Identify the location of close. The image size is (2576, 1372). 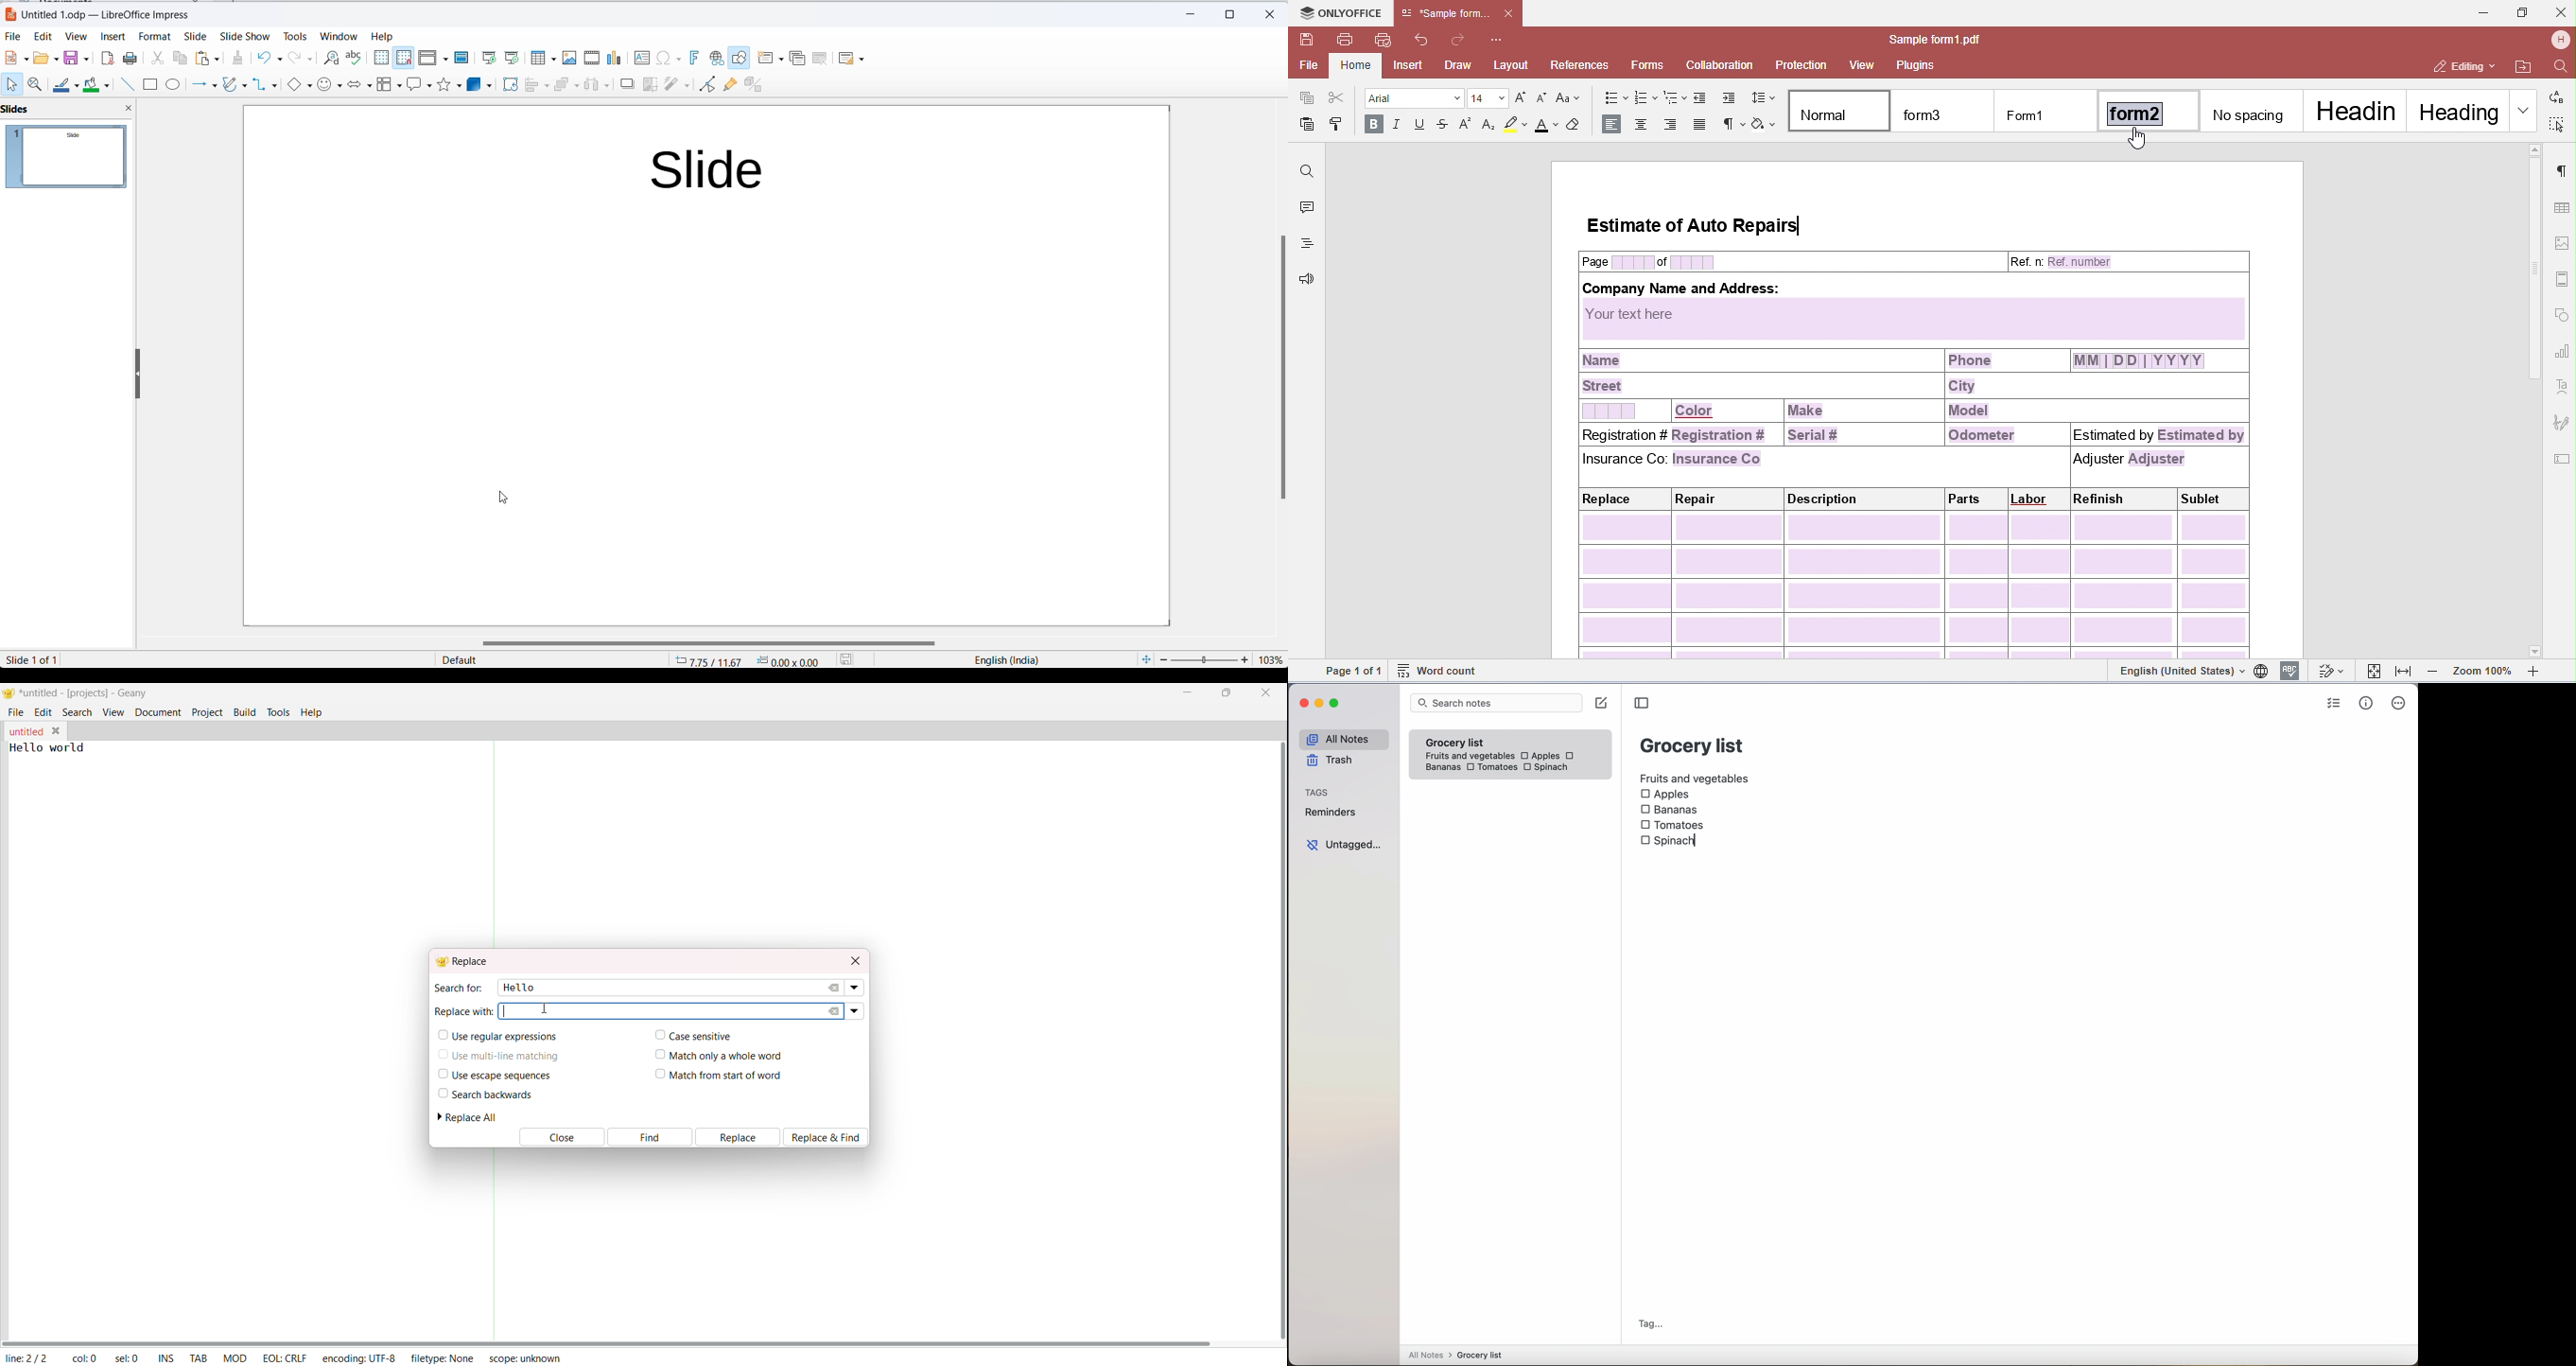
(1266, 692).